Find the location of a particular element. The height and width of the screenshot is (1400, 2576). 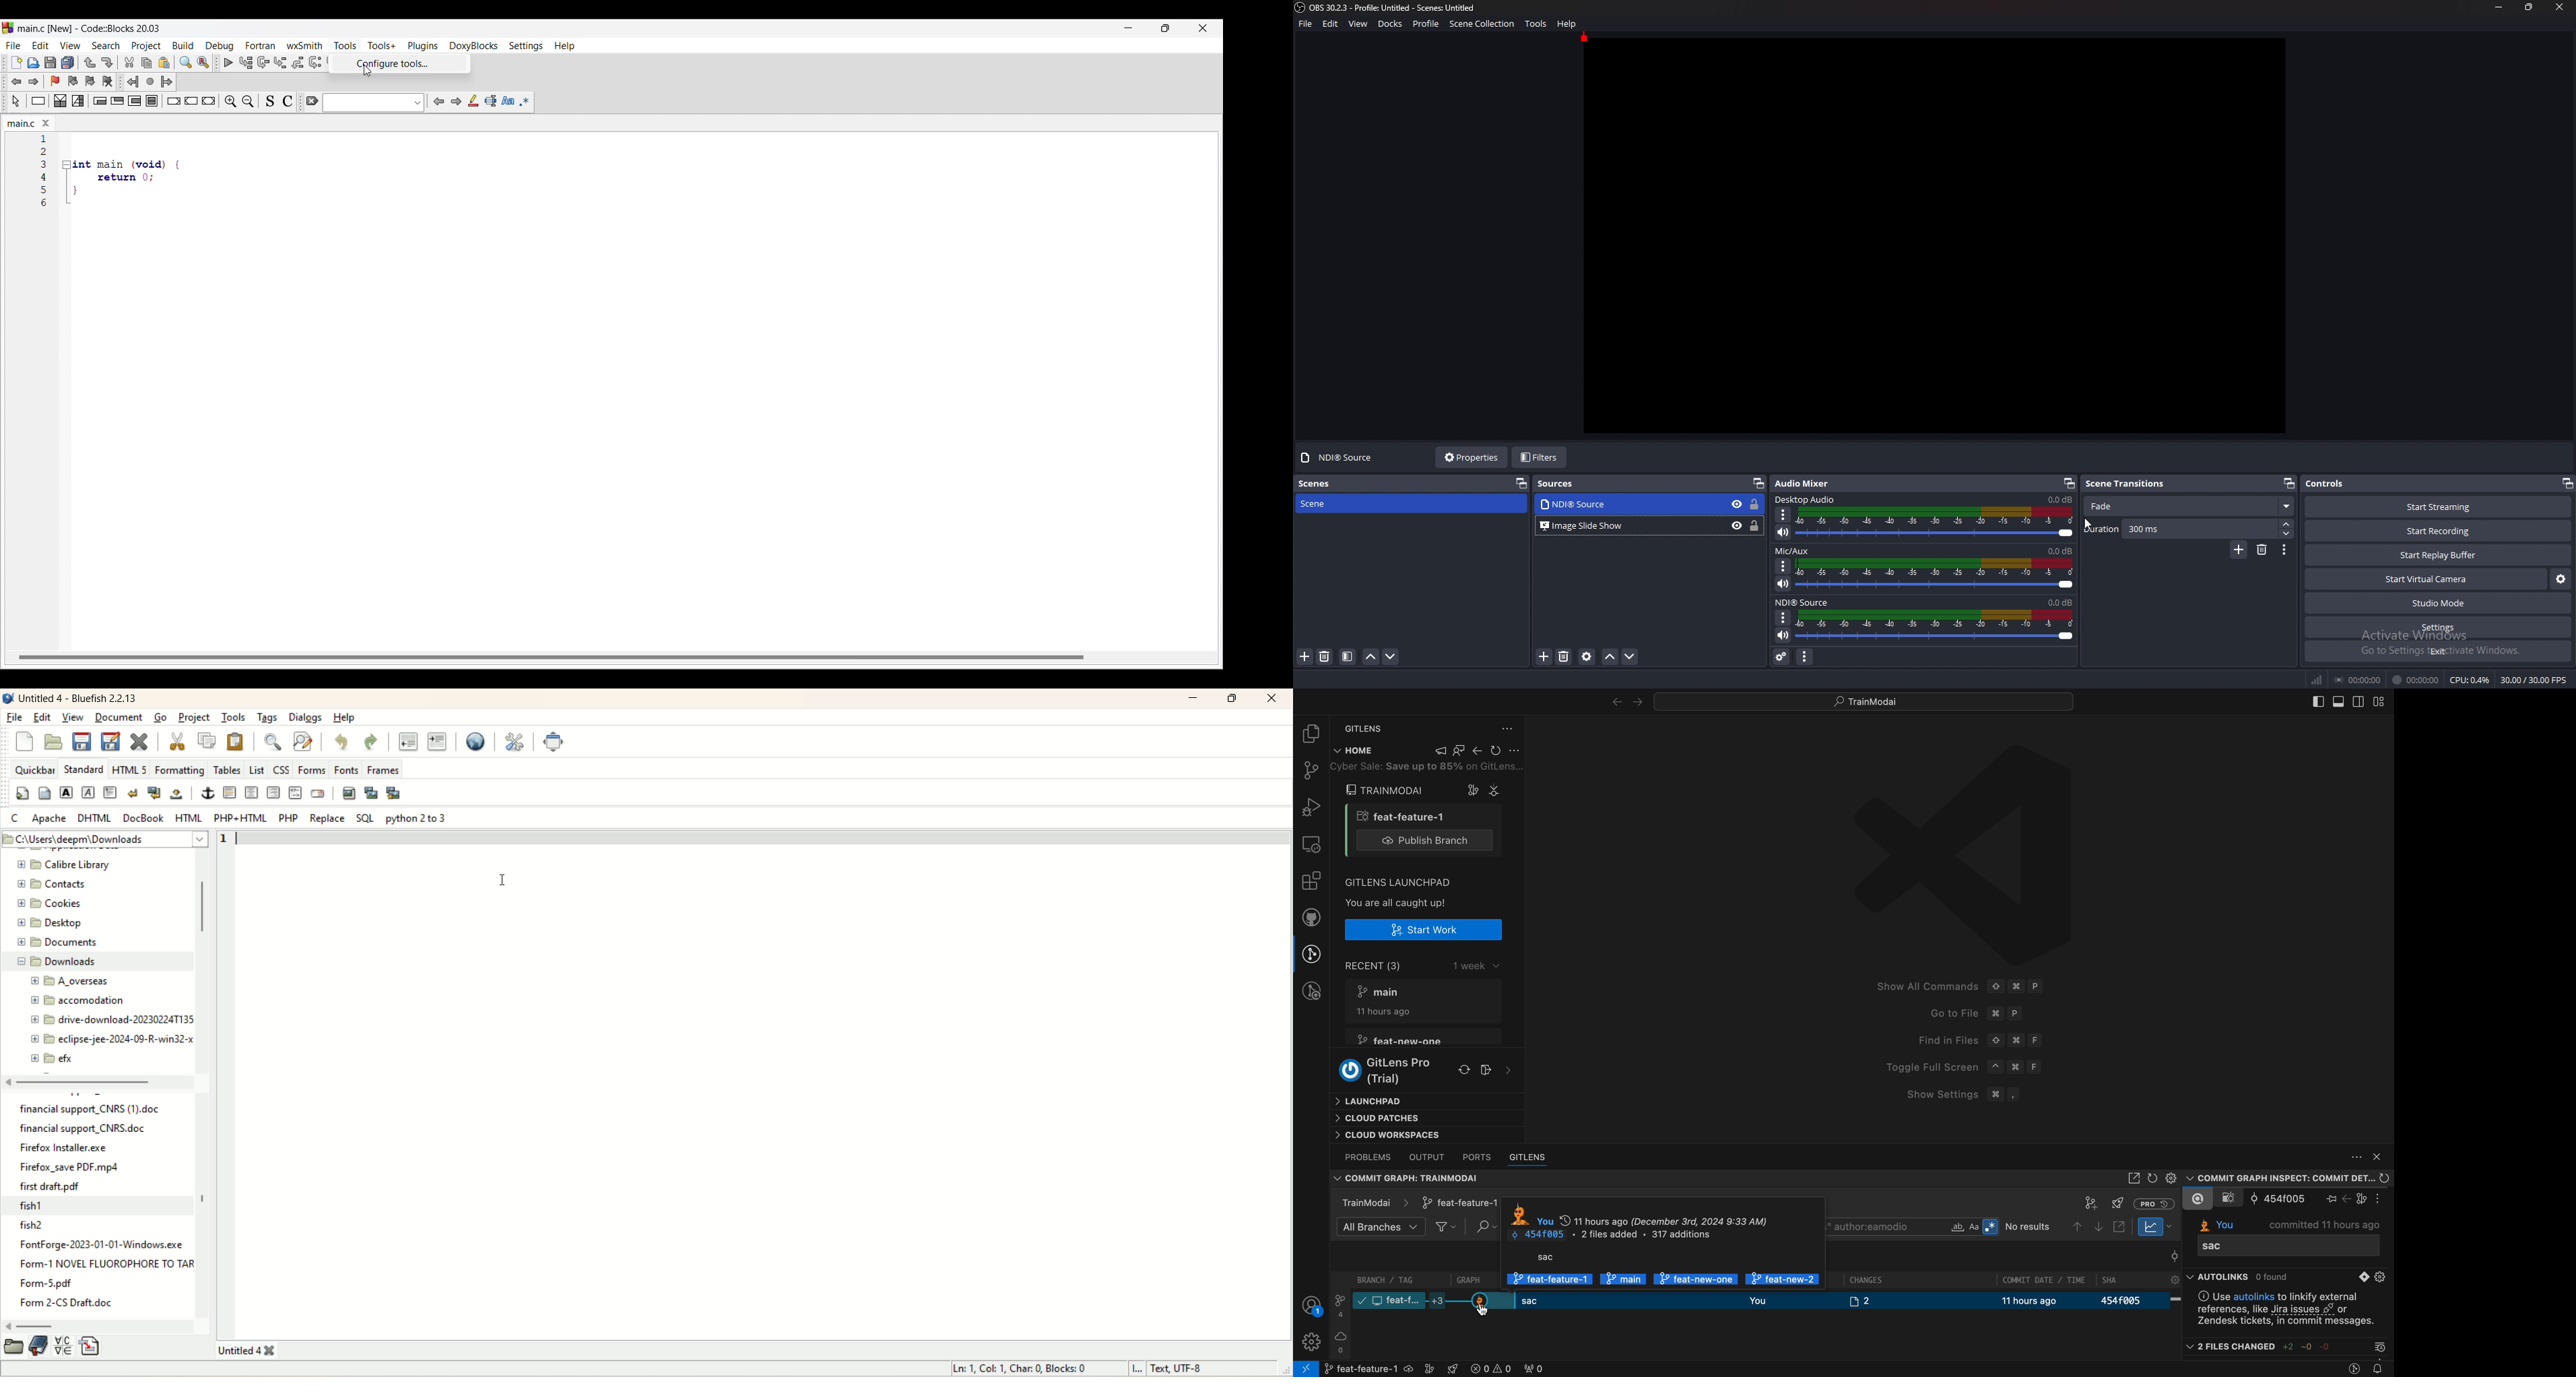

Volume Adjust is located at coordinates (1939, 628).